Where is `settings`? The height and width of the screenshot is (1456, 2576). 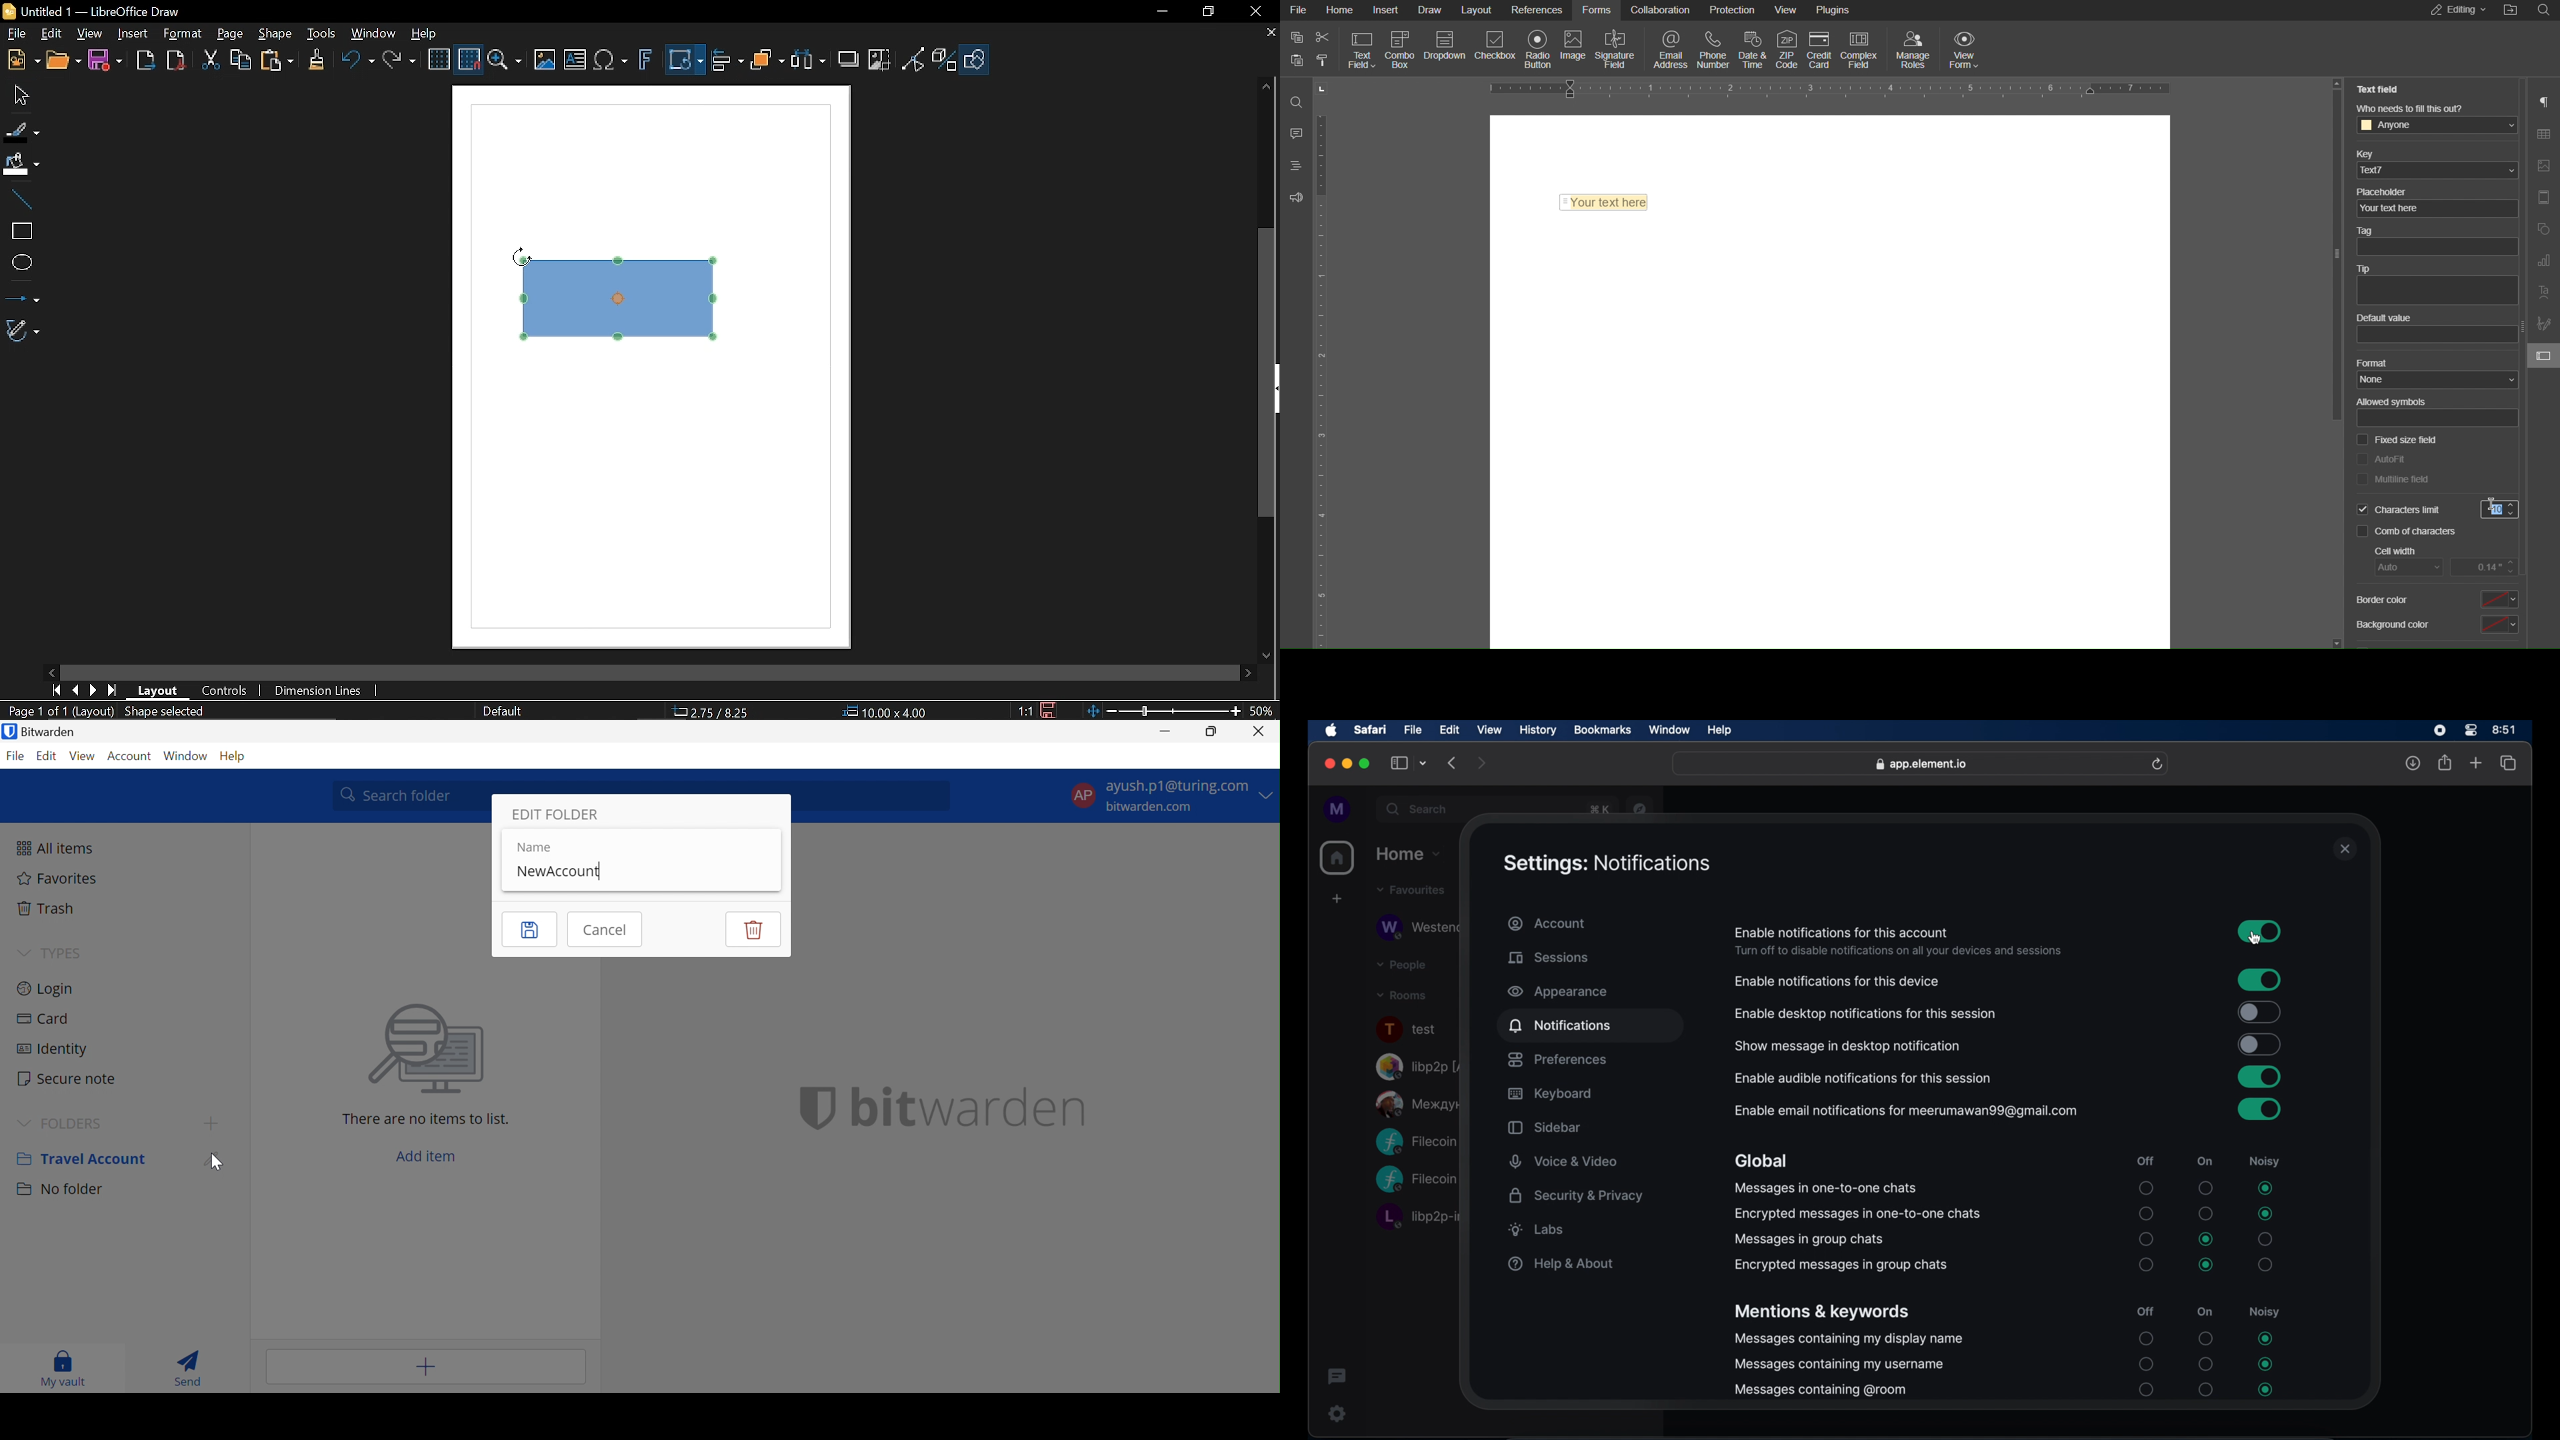 settings is located at coordinates (1337, 1415).